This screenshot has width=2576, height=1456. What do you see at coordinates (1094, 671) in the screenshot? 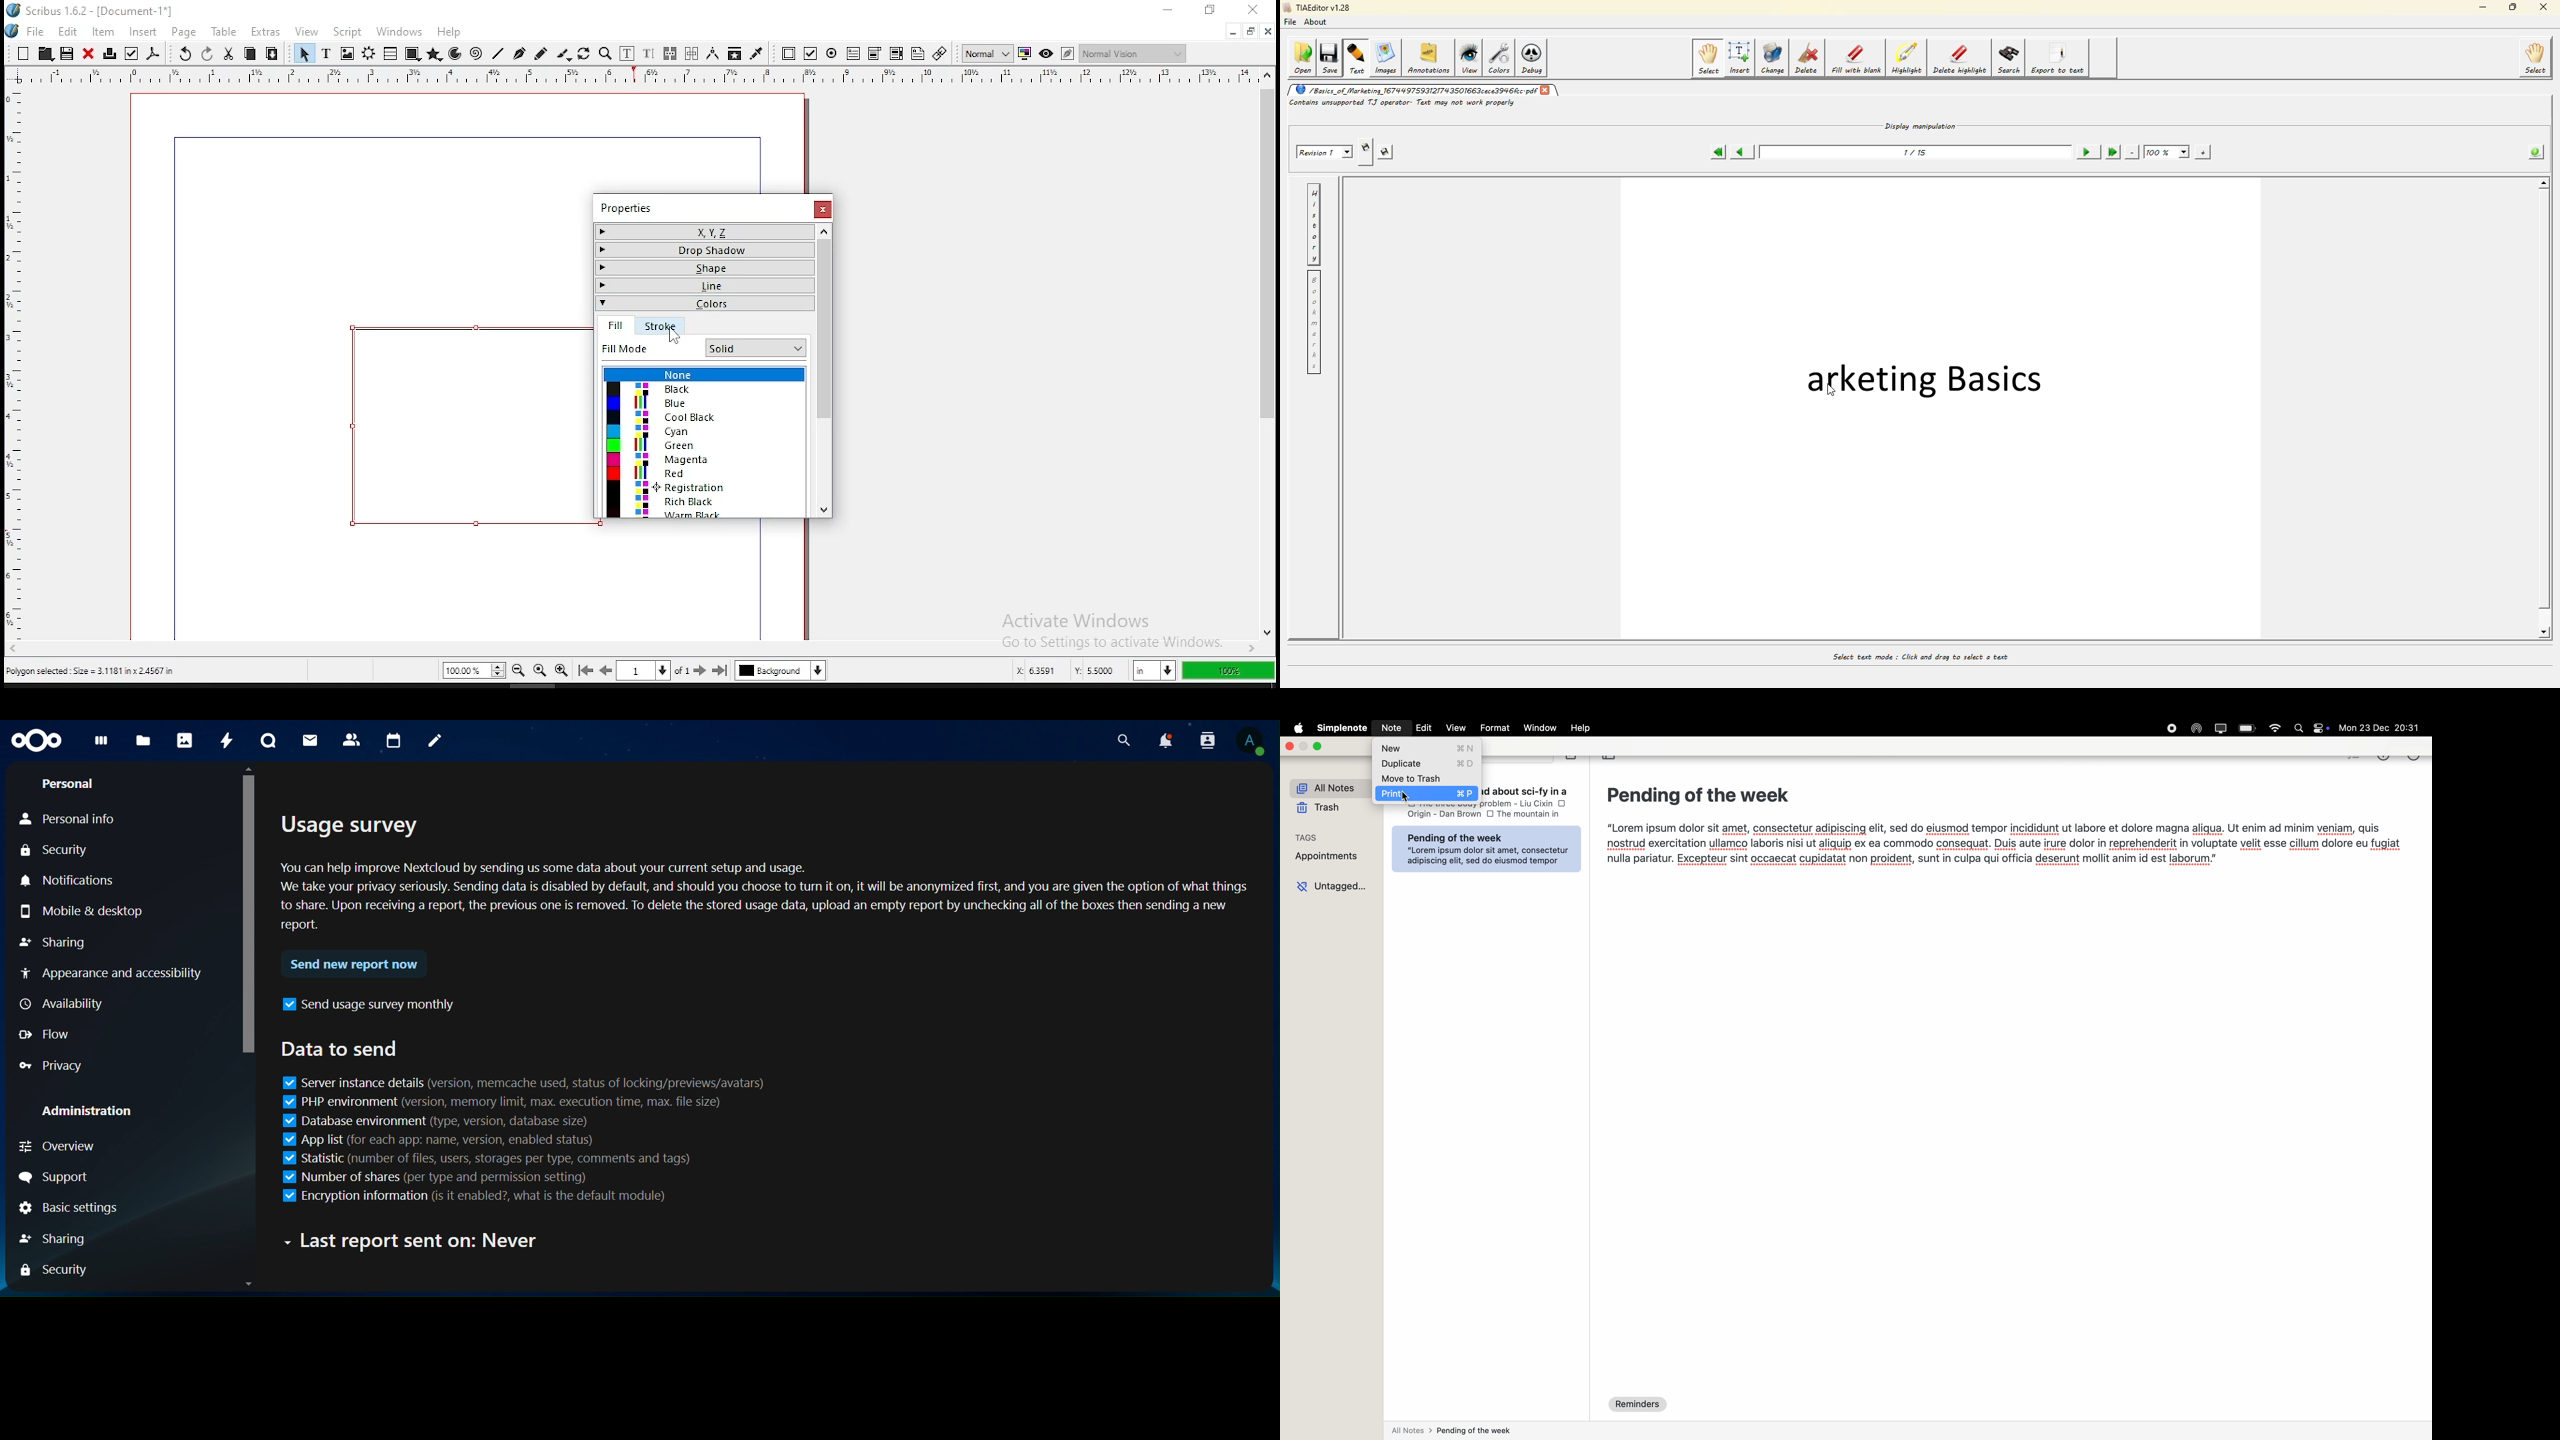
I see `y: 2.9584` at bounding box center [1094, 671].